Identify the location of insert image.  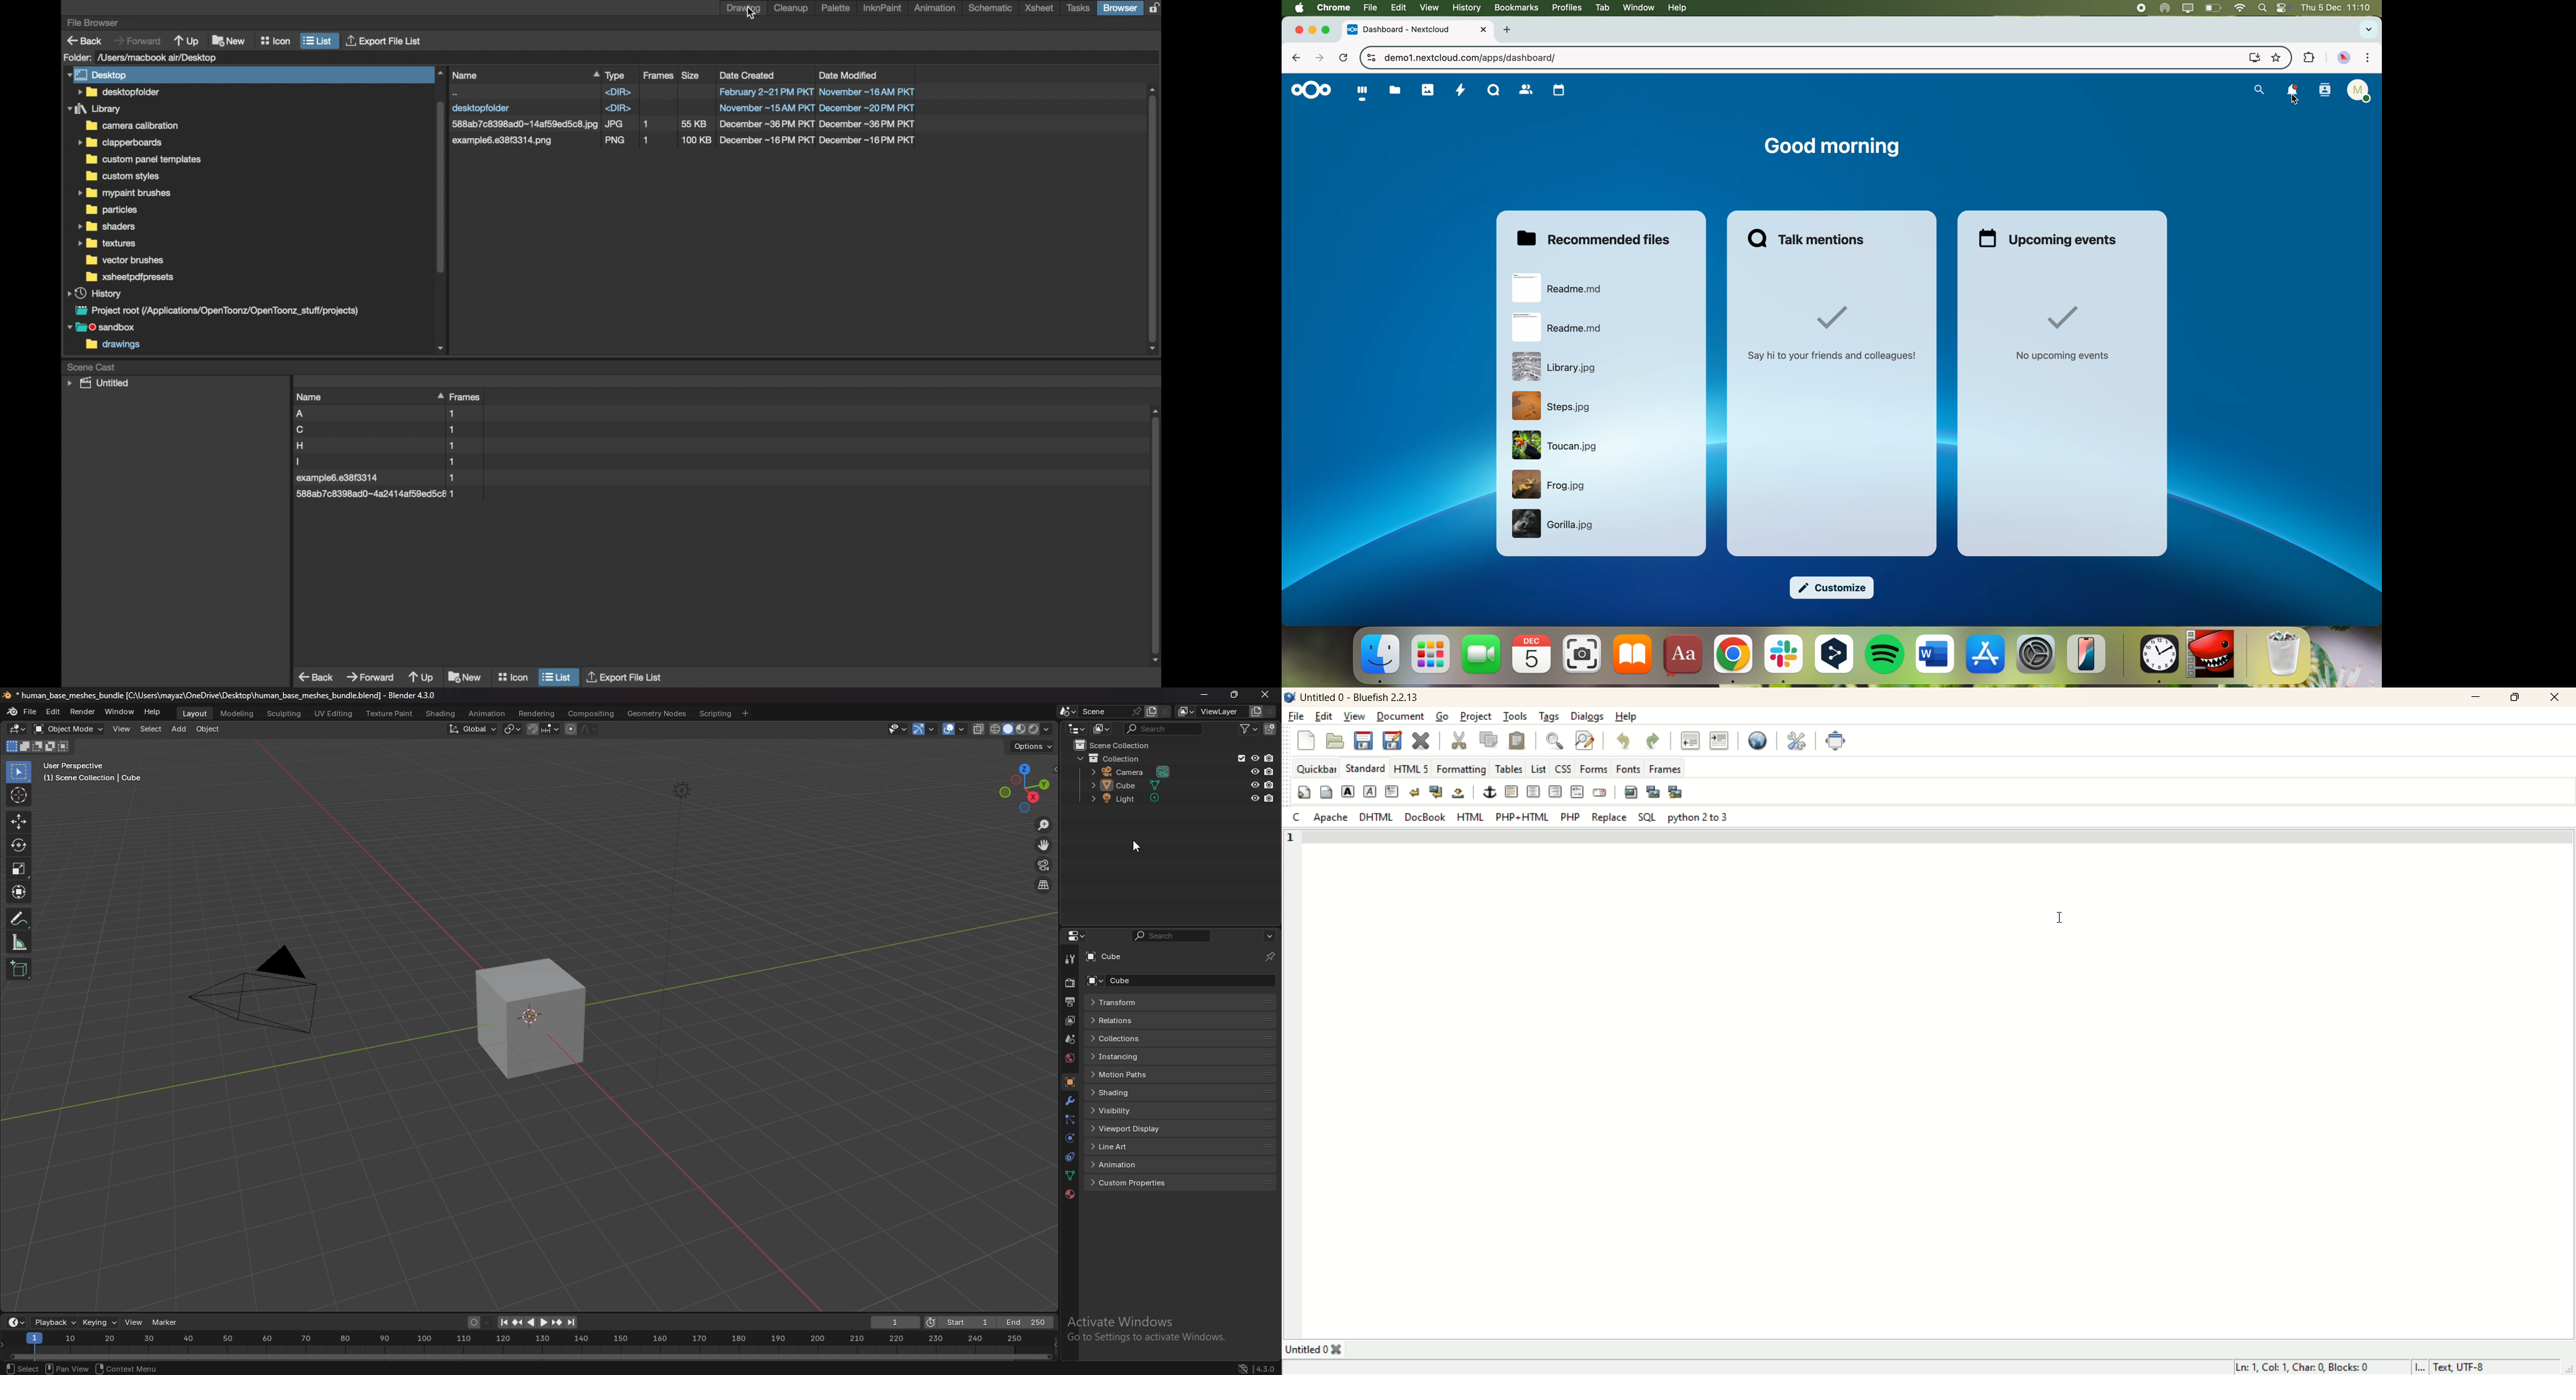
(1630, 792).